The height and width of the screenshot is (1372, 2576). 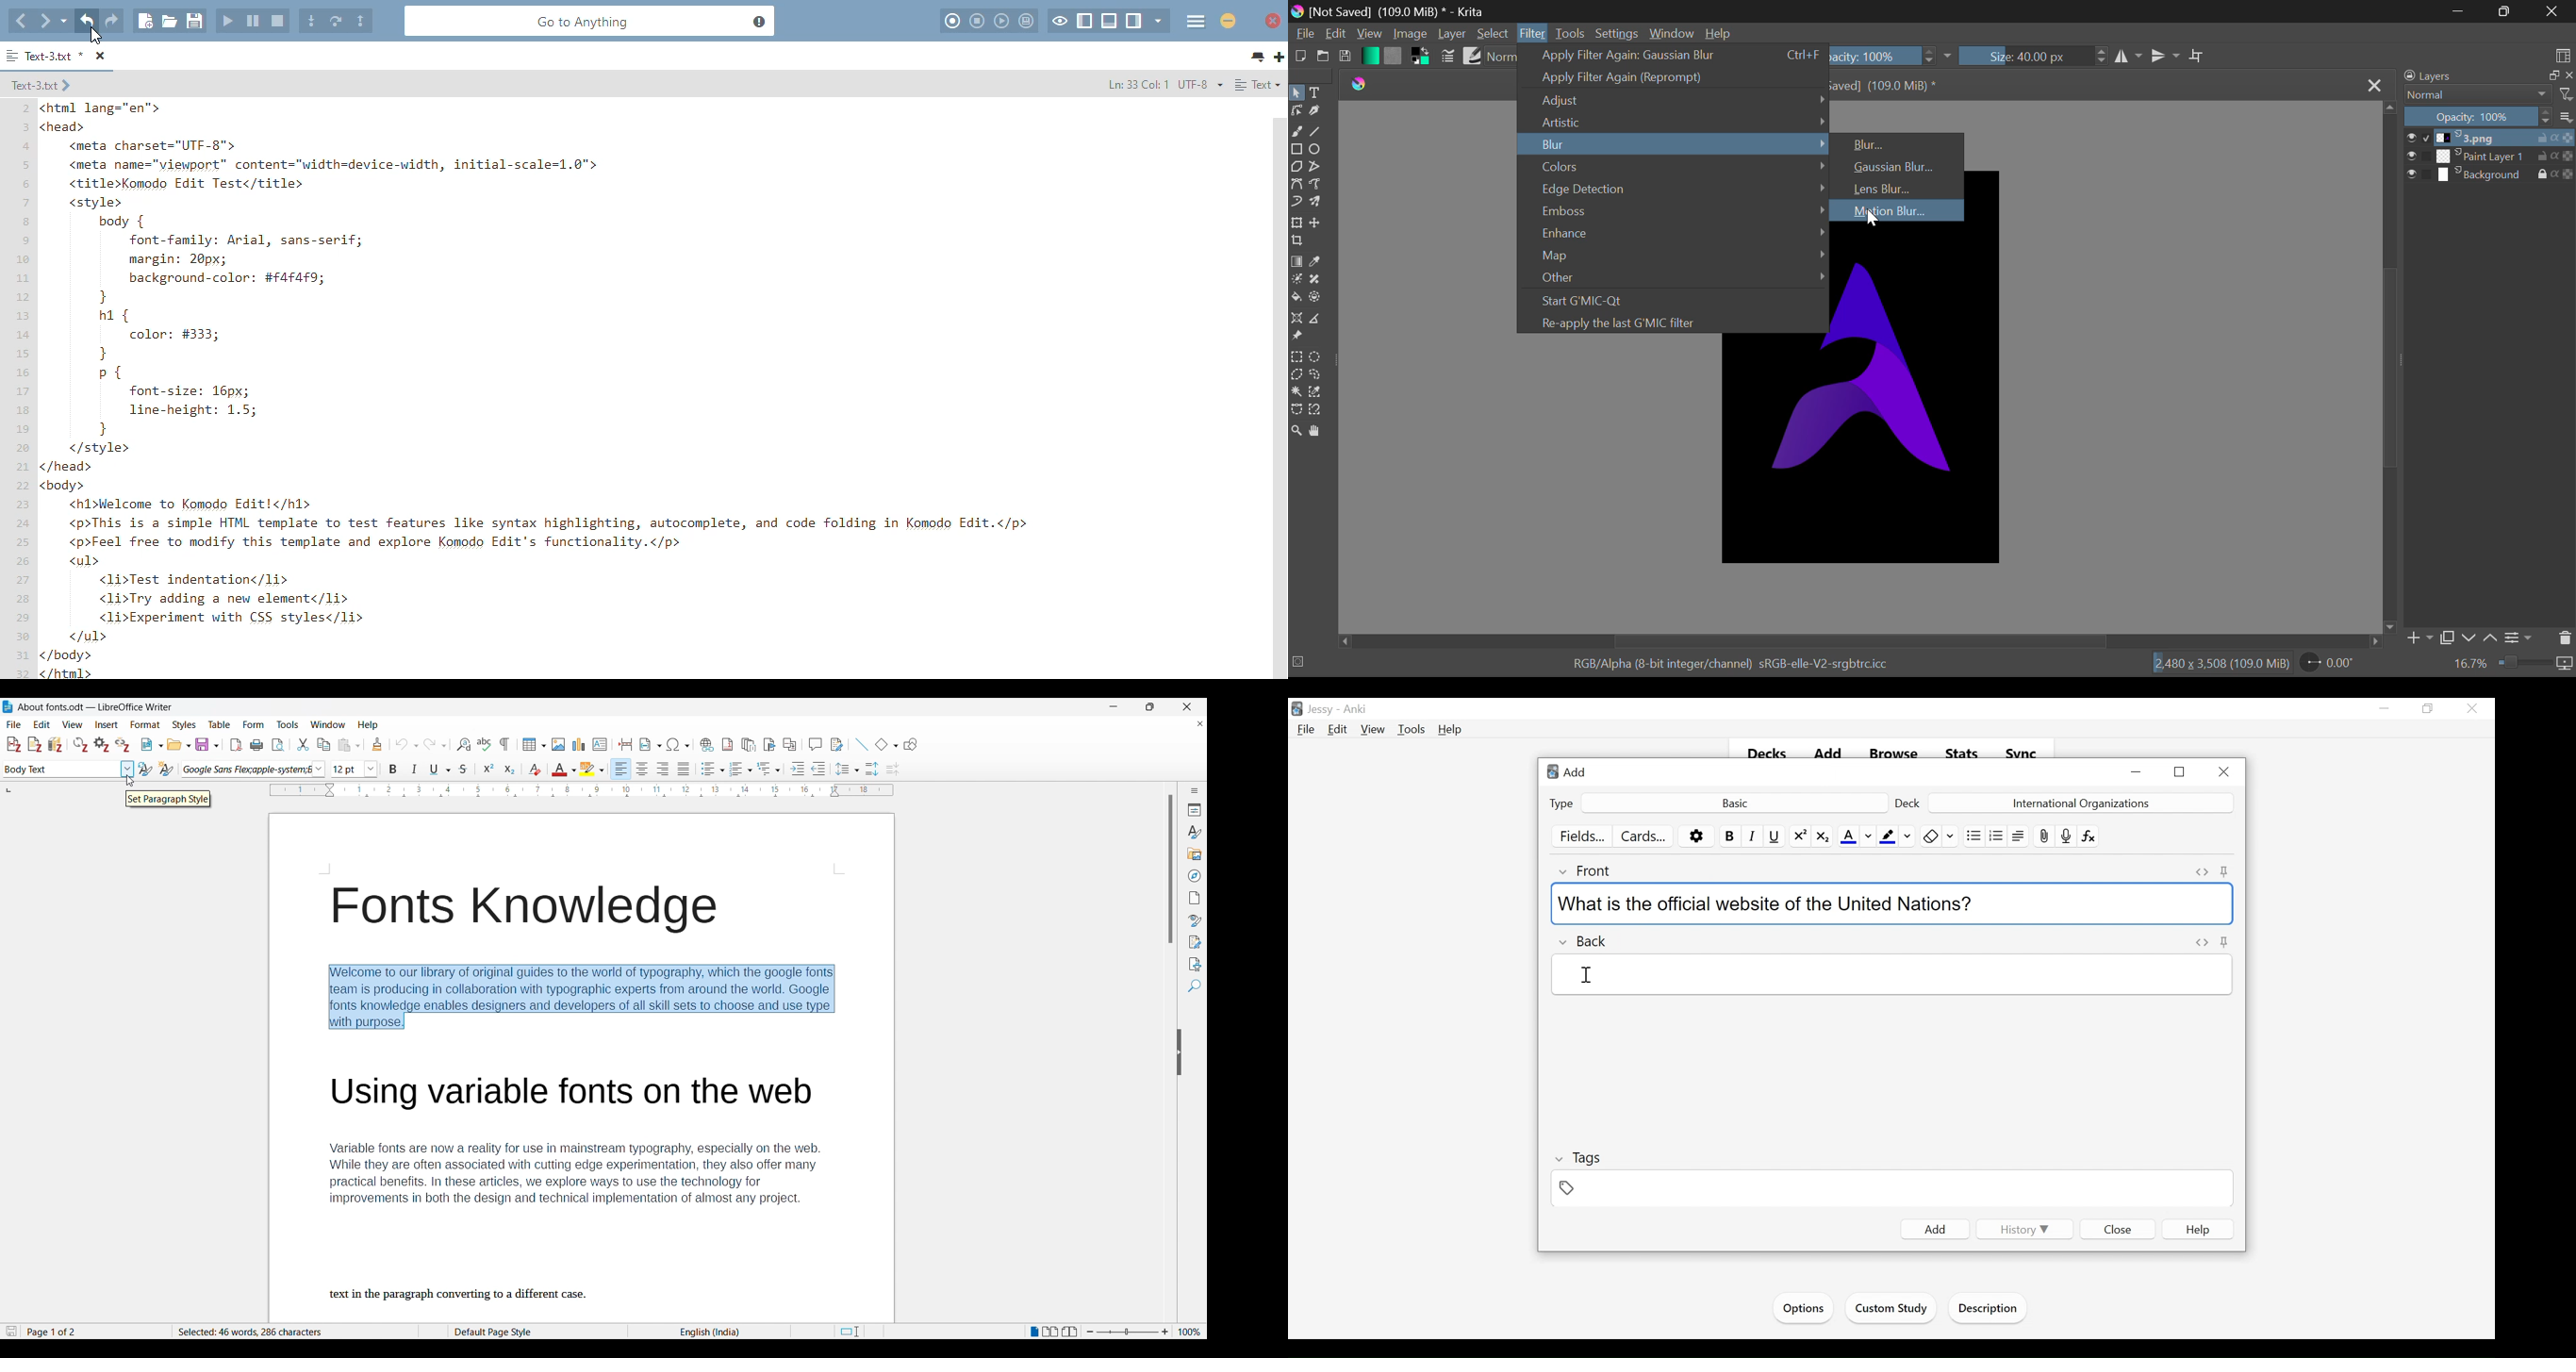 What do you see at coordinates (1357, 709) in the screenshot?
I see `Anki` at bounding box center [1357, 709].